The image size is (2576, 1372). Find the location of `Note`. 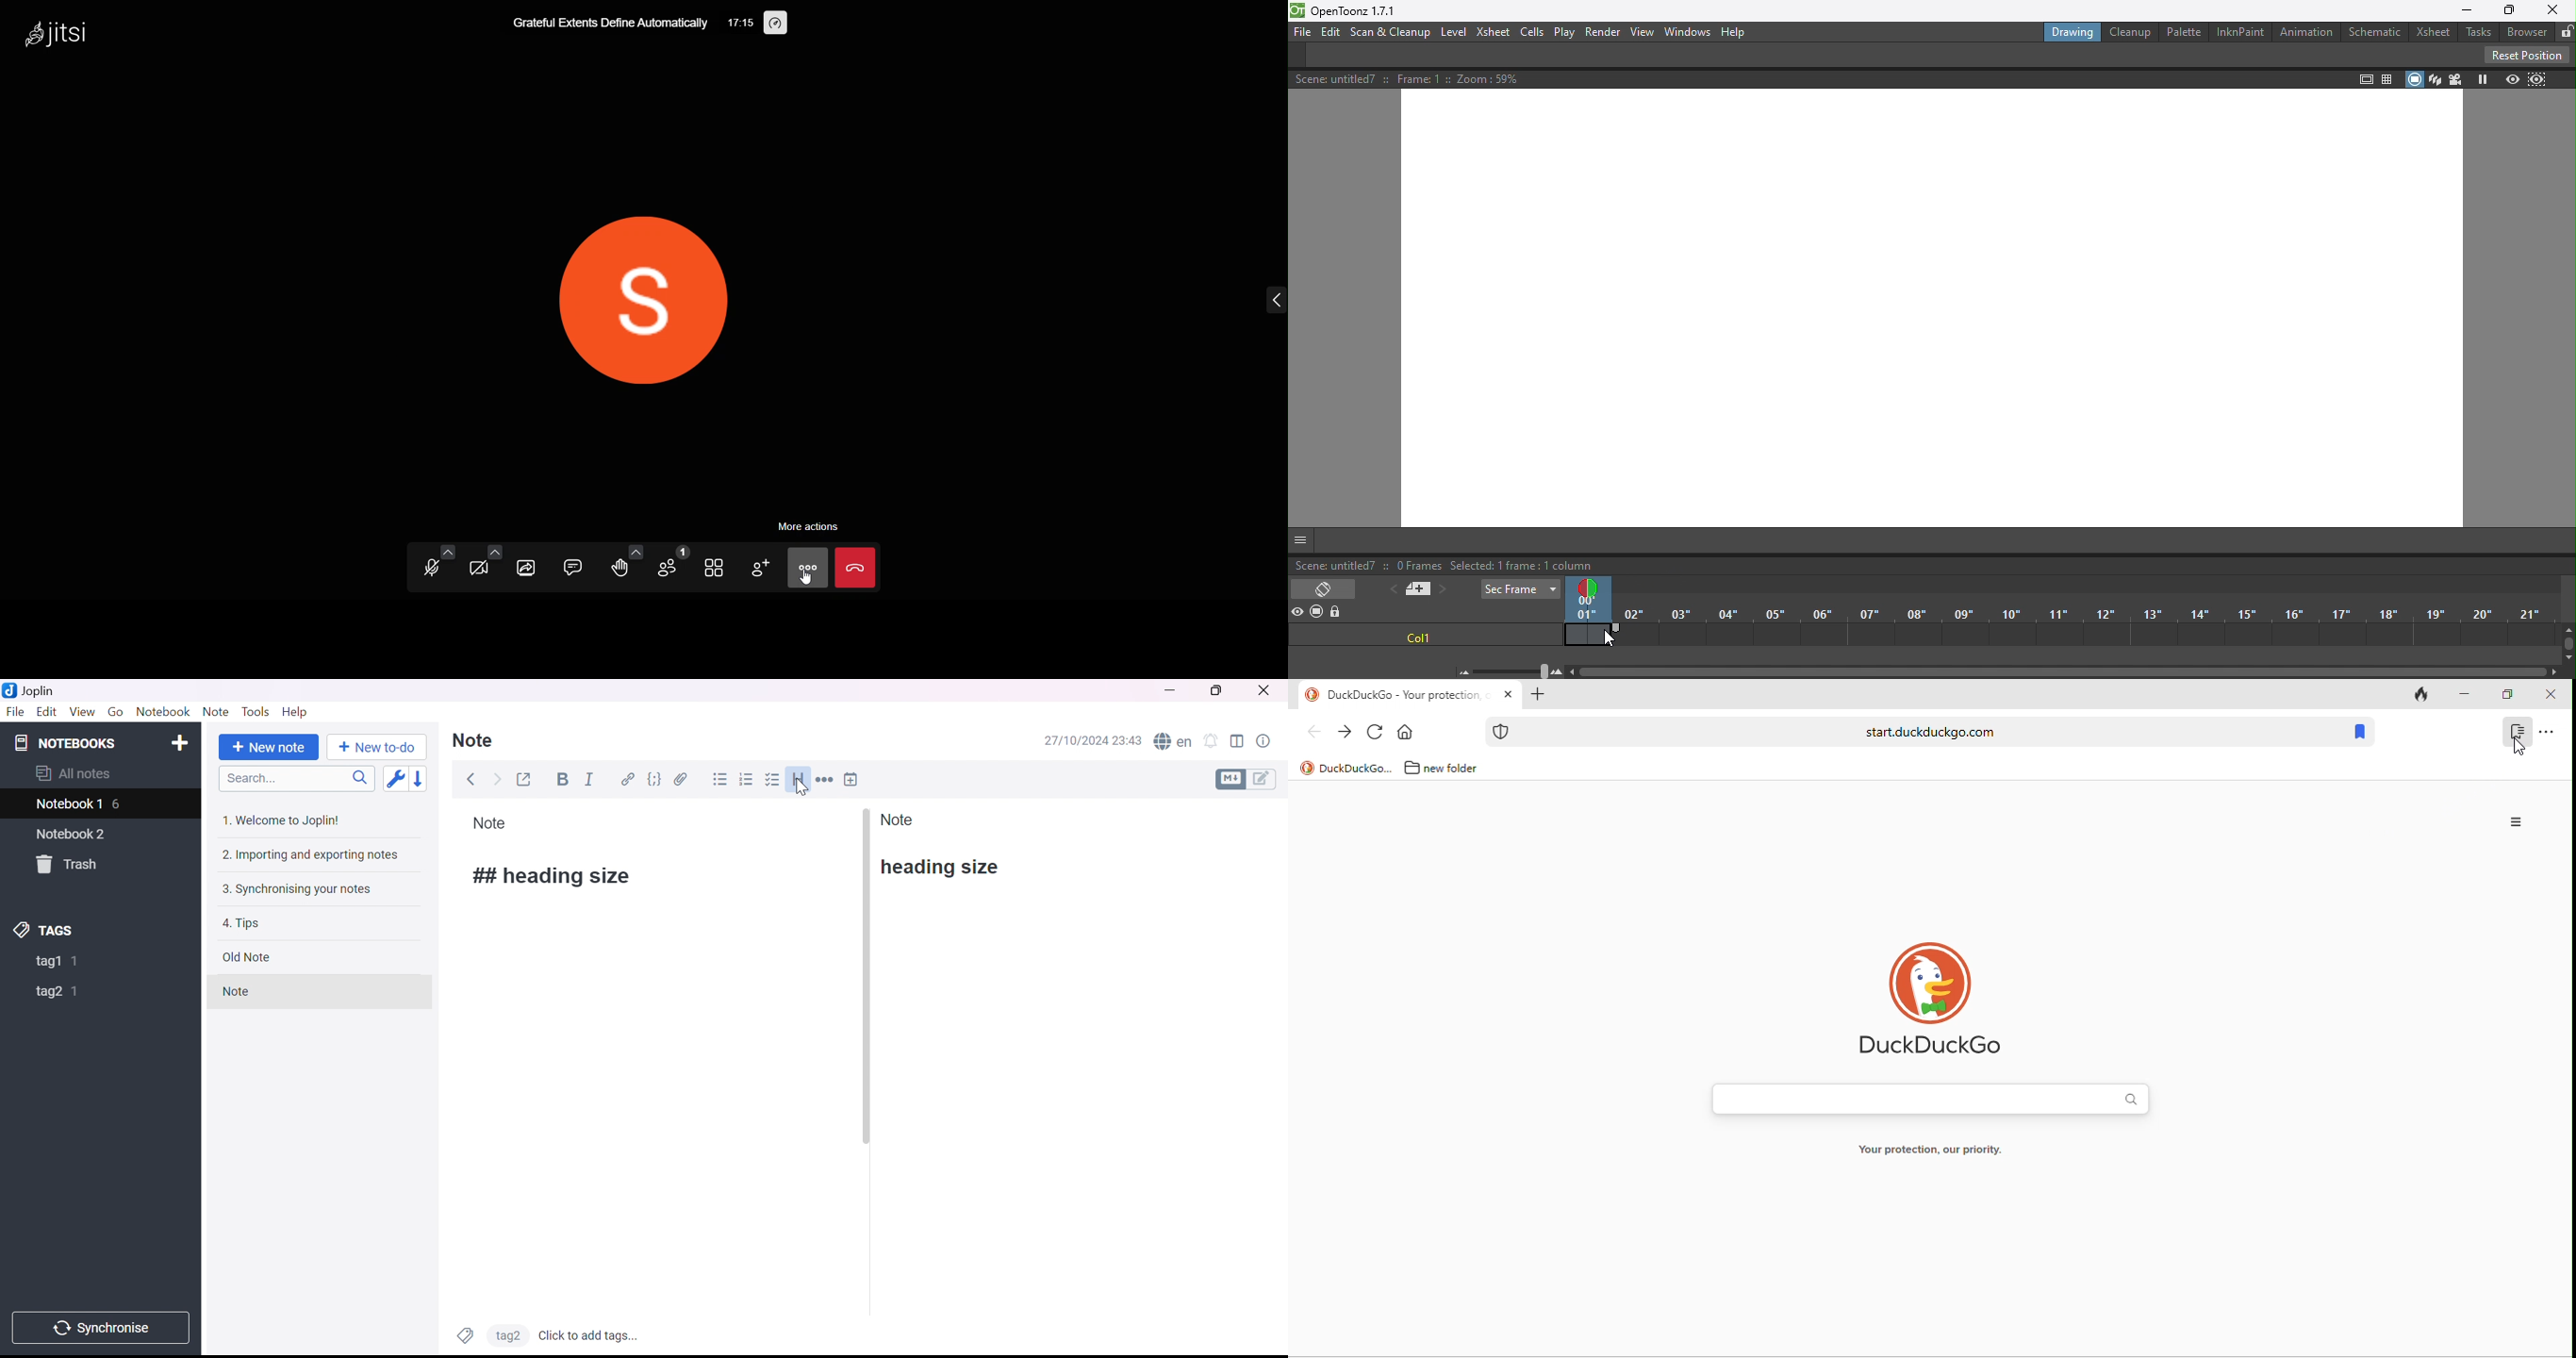

Note is located at coordinates (234, 990).